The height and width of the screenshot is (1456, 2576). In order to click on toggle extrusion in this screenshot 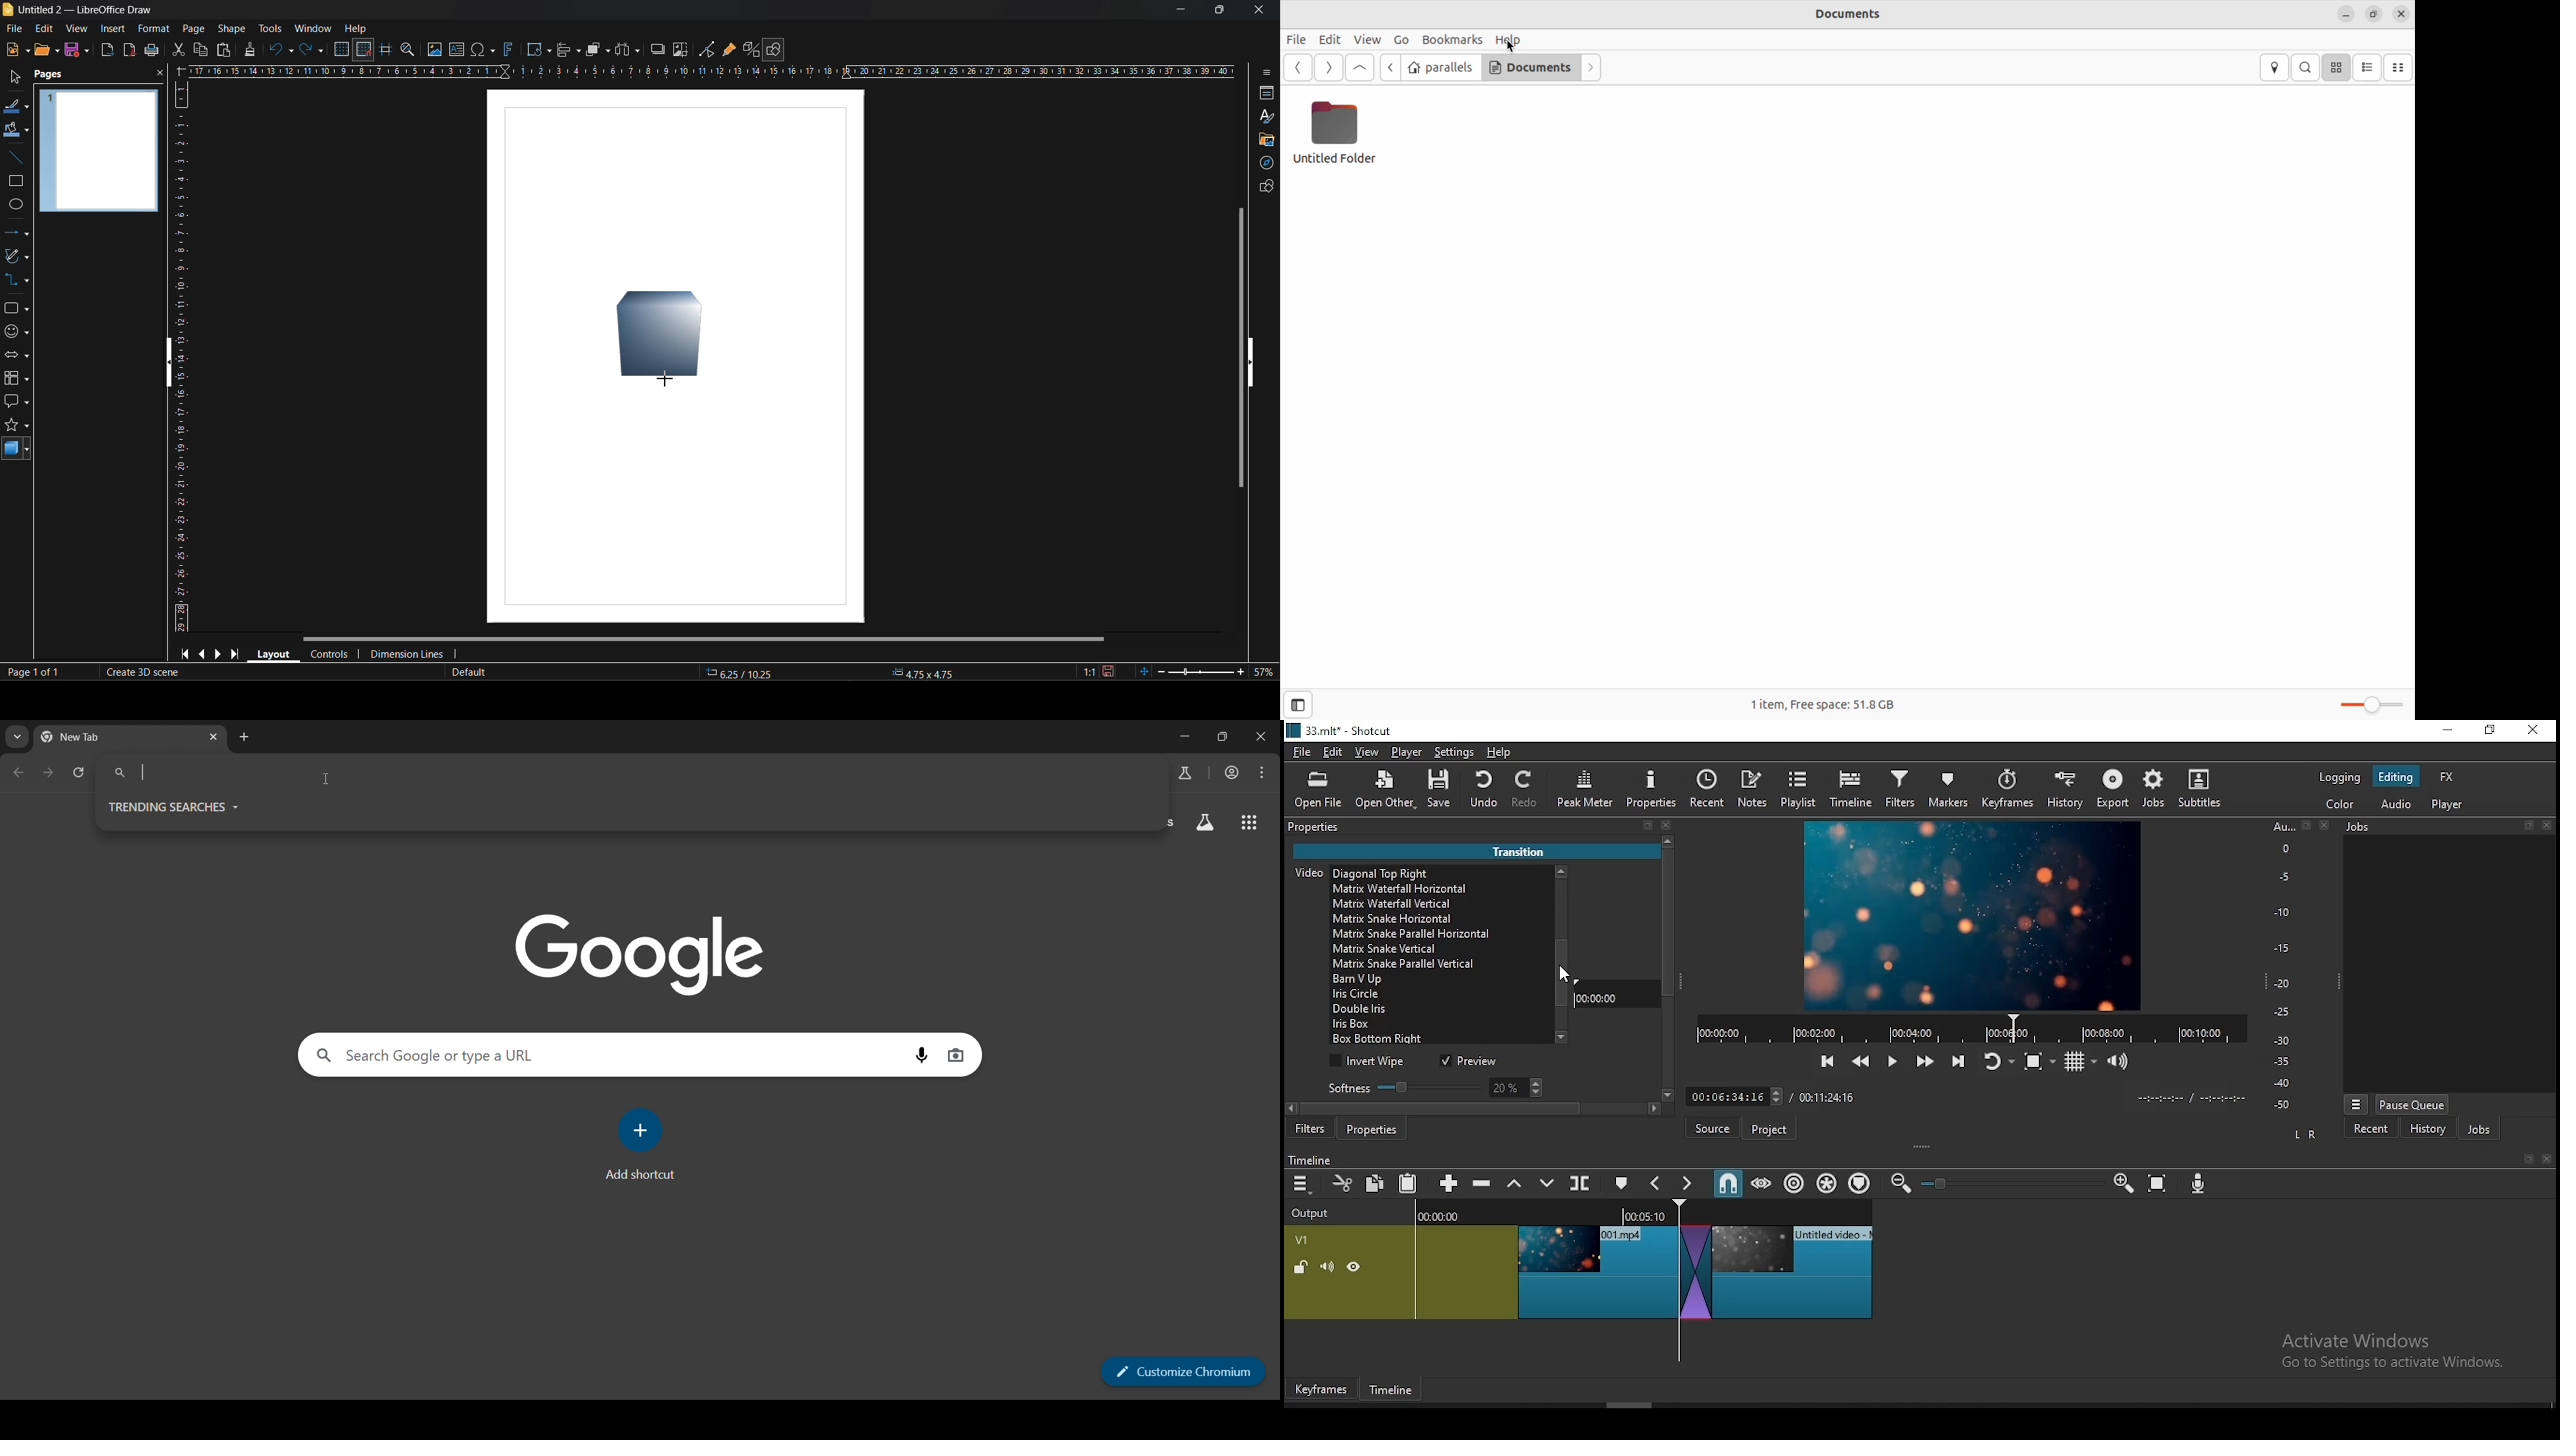, I will do `click(750, 49)`.